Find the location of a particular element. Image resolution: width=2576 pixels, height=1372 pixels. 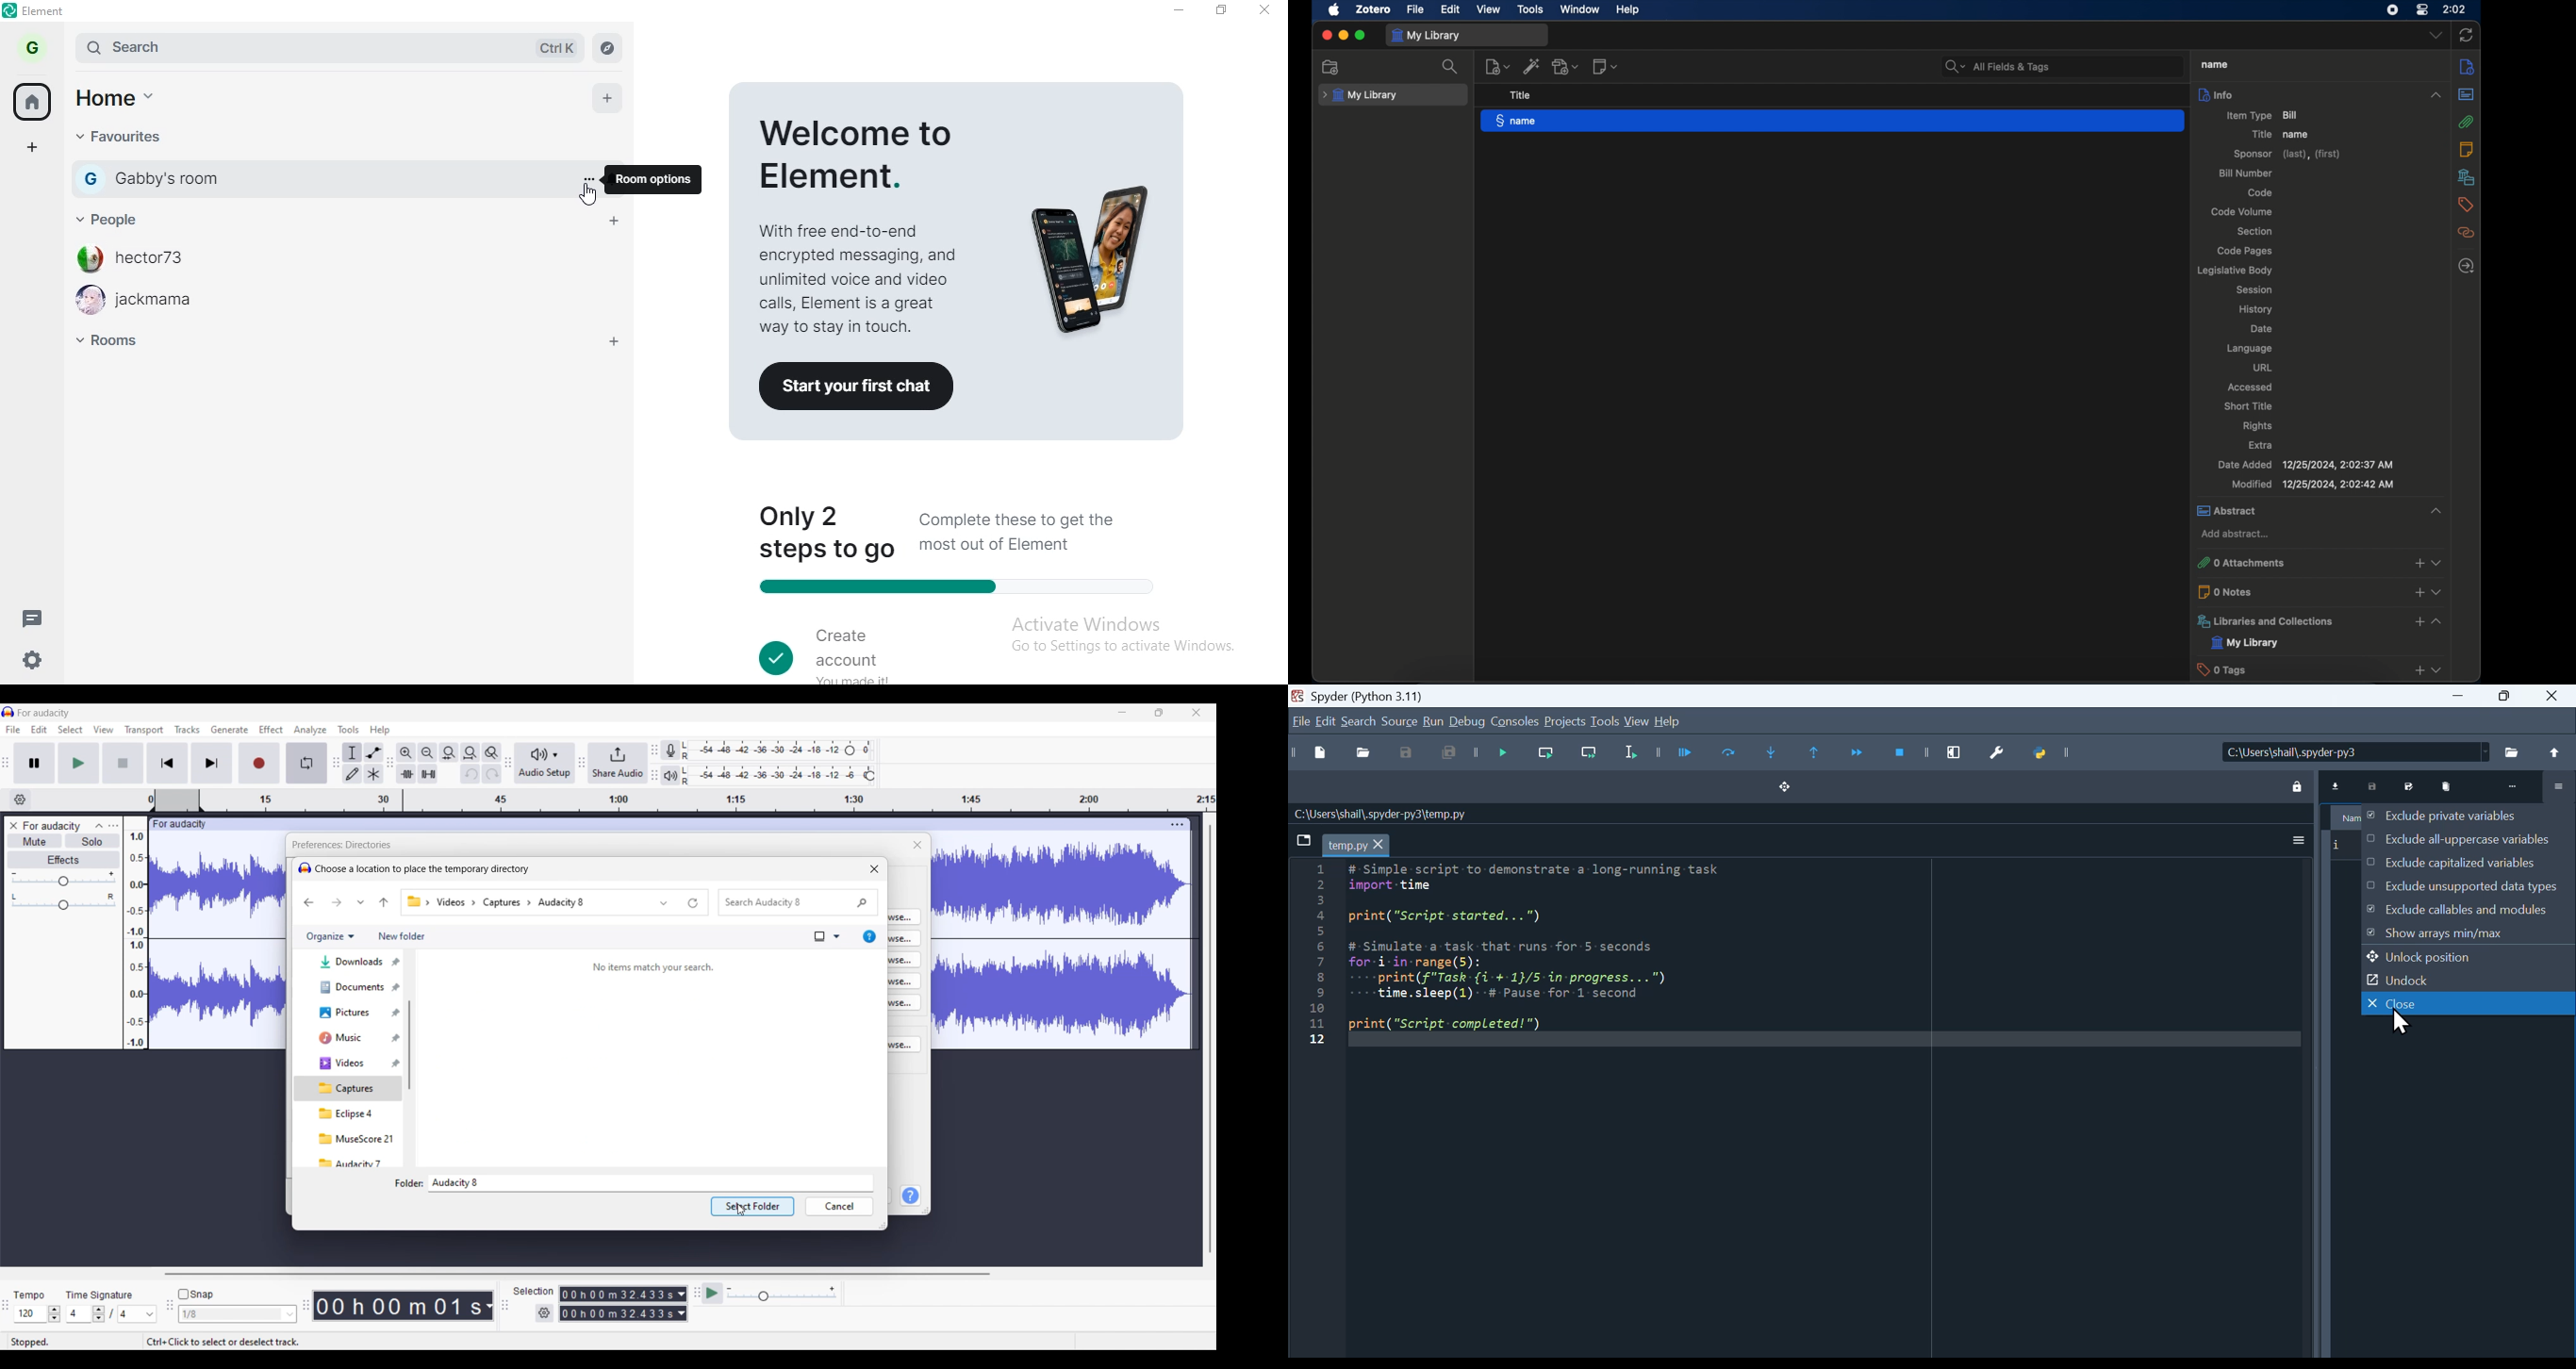

Cursor is located at coordinates (742, 1210).